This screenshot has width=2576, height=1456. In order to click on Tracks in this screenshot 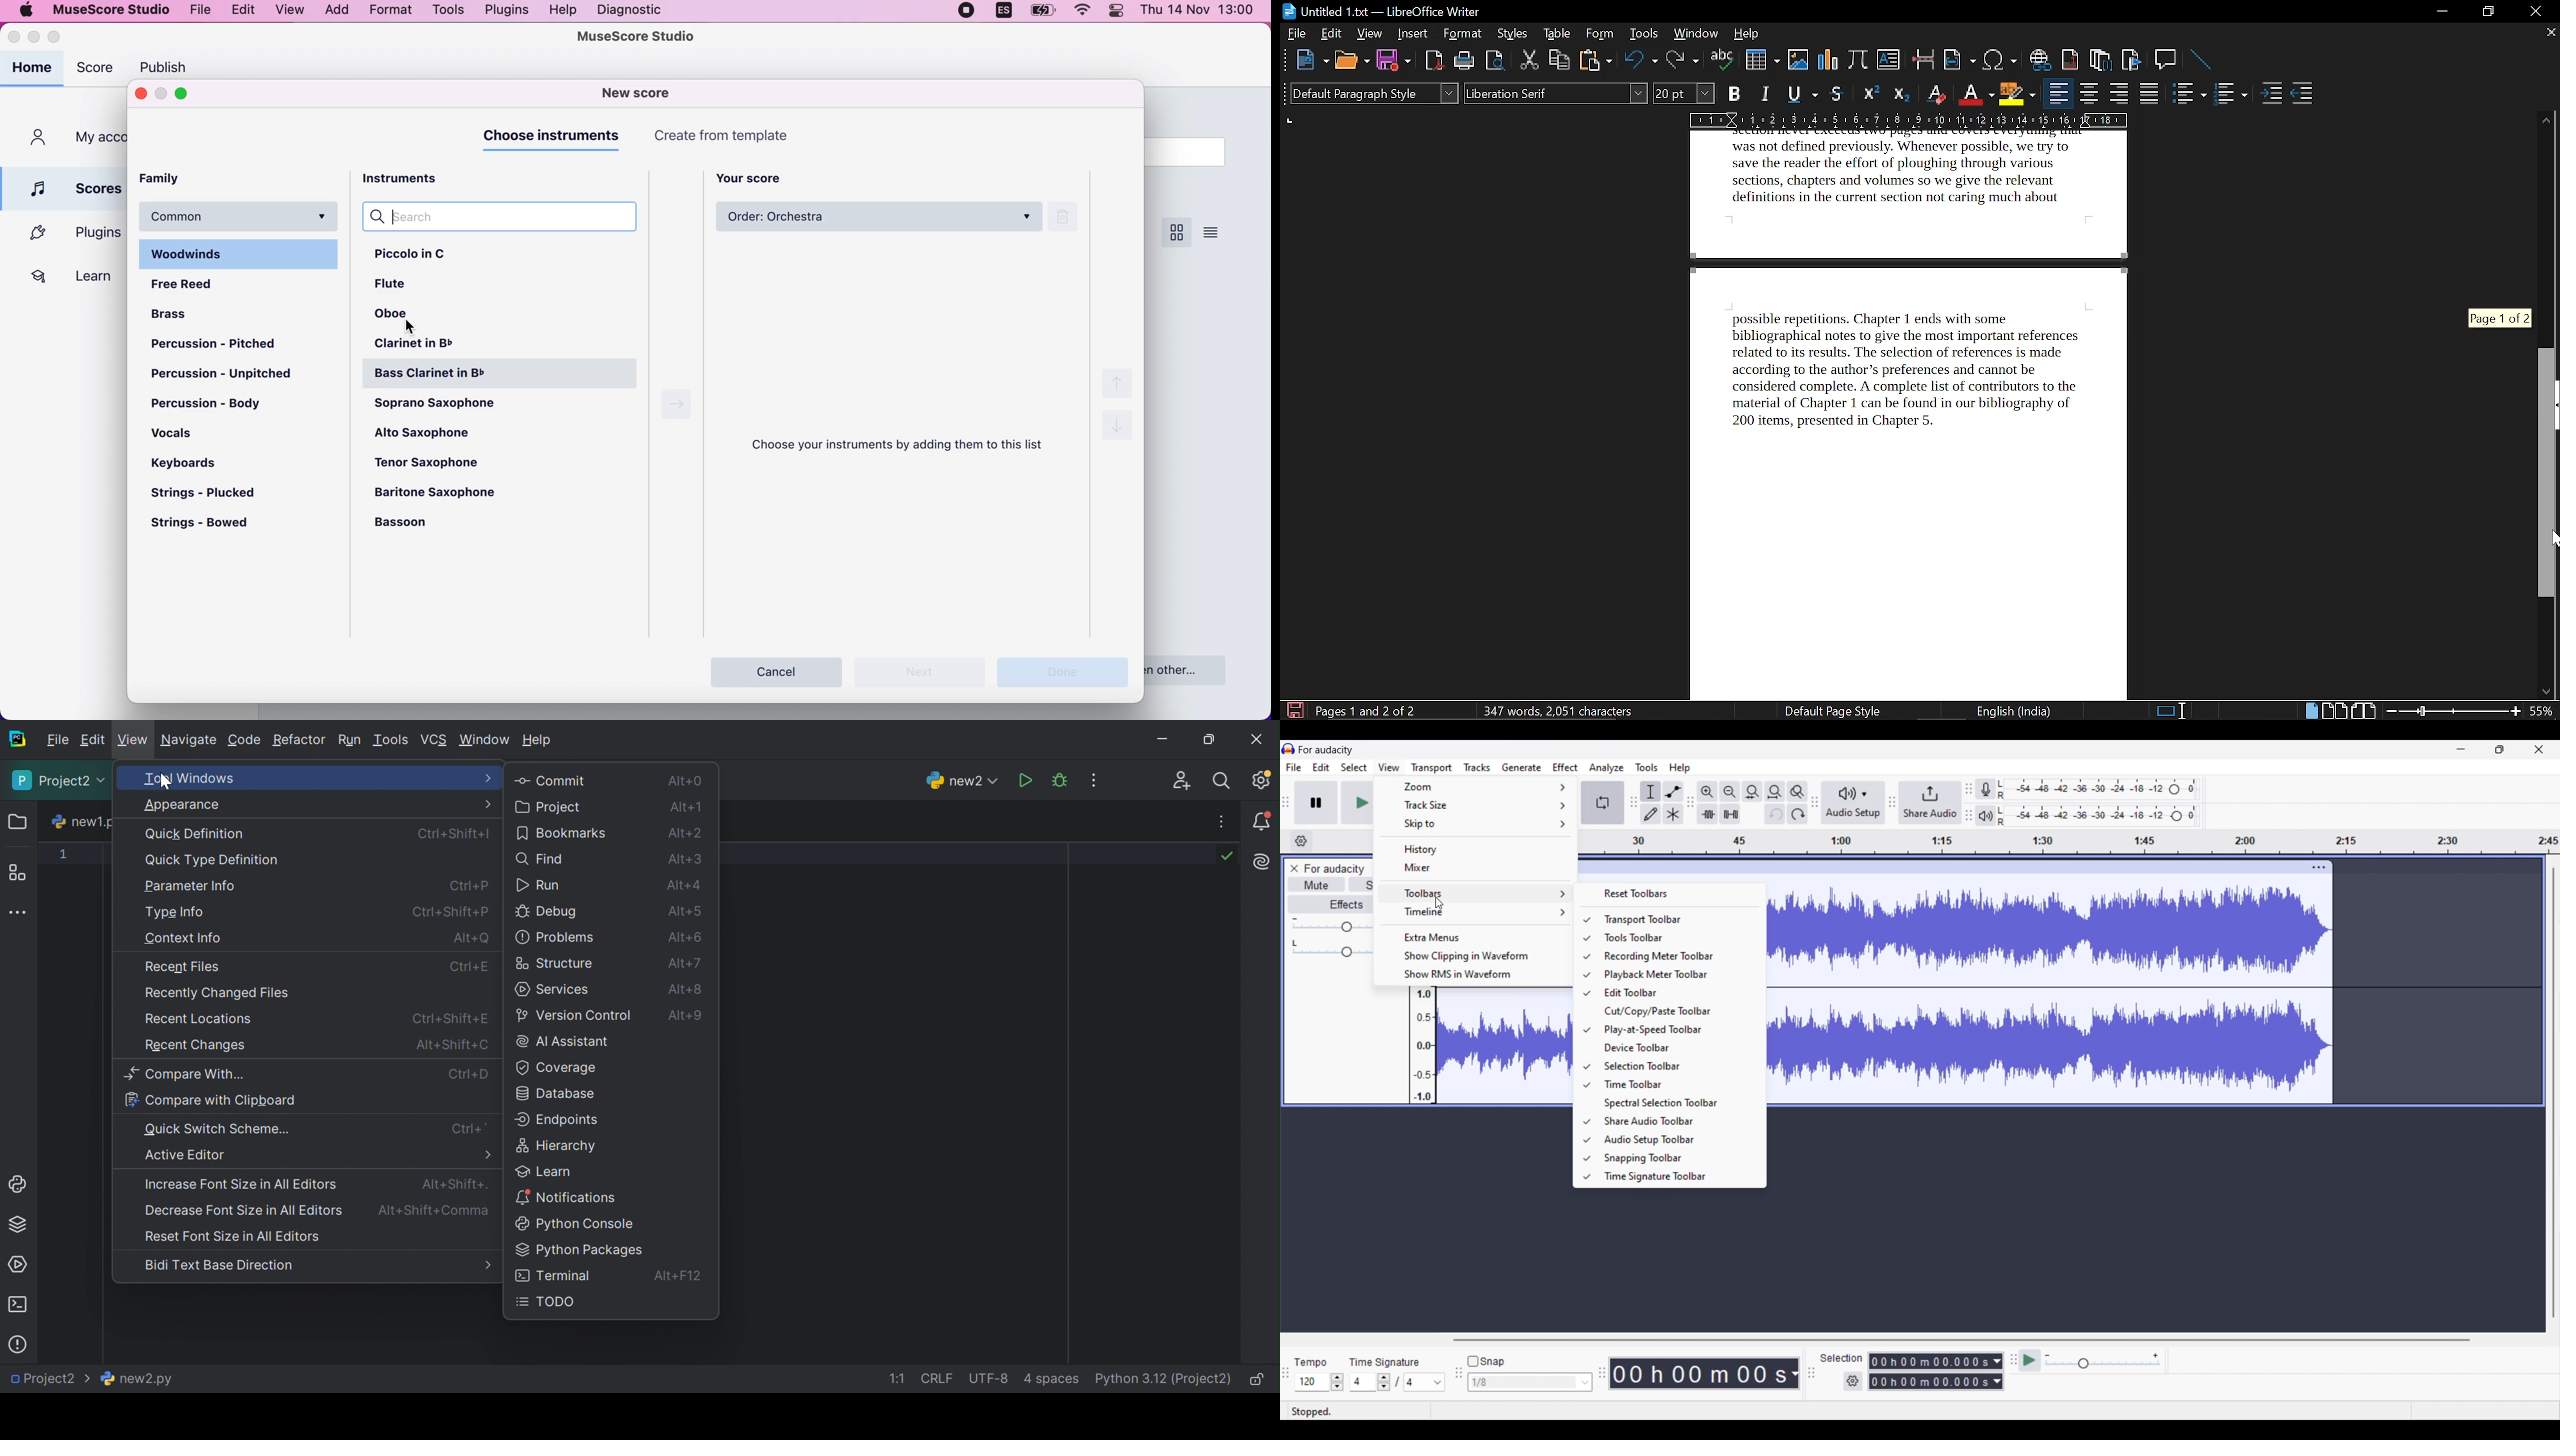, I will do `click(1478, 767)`.